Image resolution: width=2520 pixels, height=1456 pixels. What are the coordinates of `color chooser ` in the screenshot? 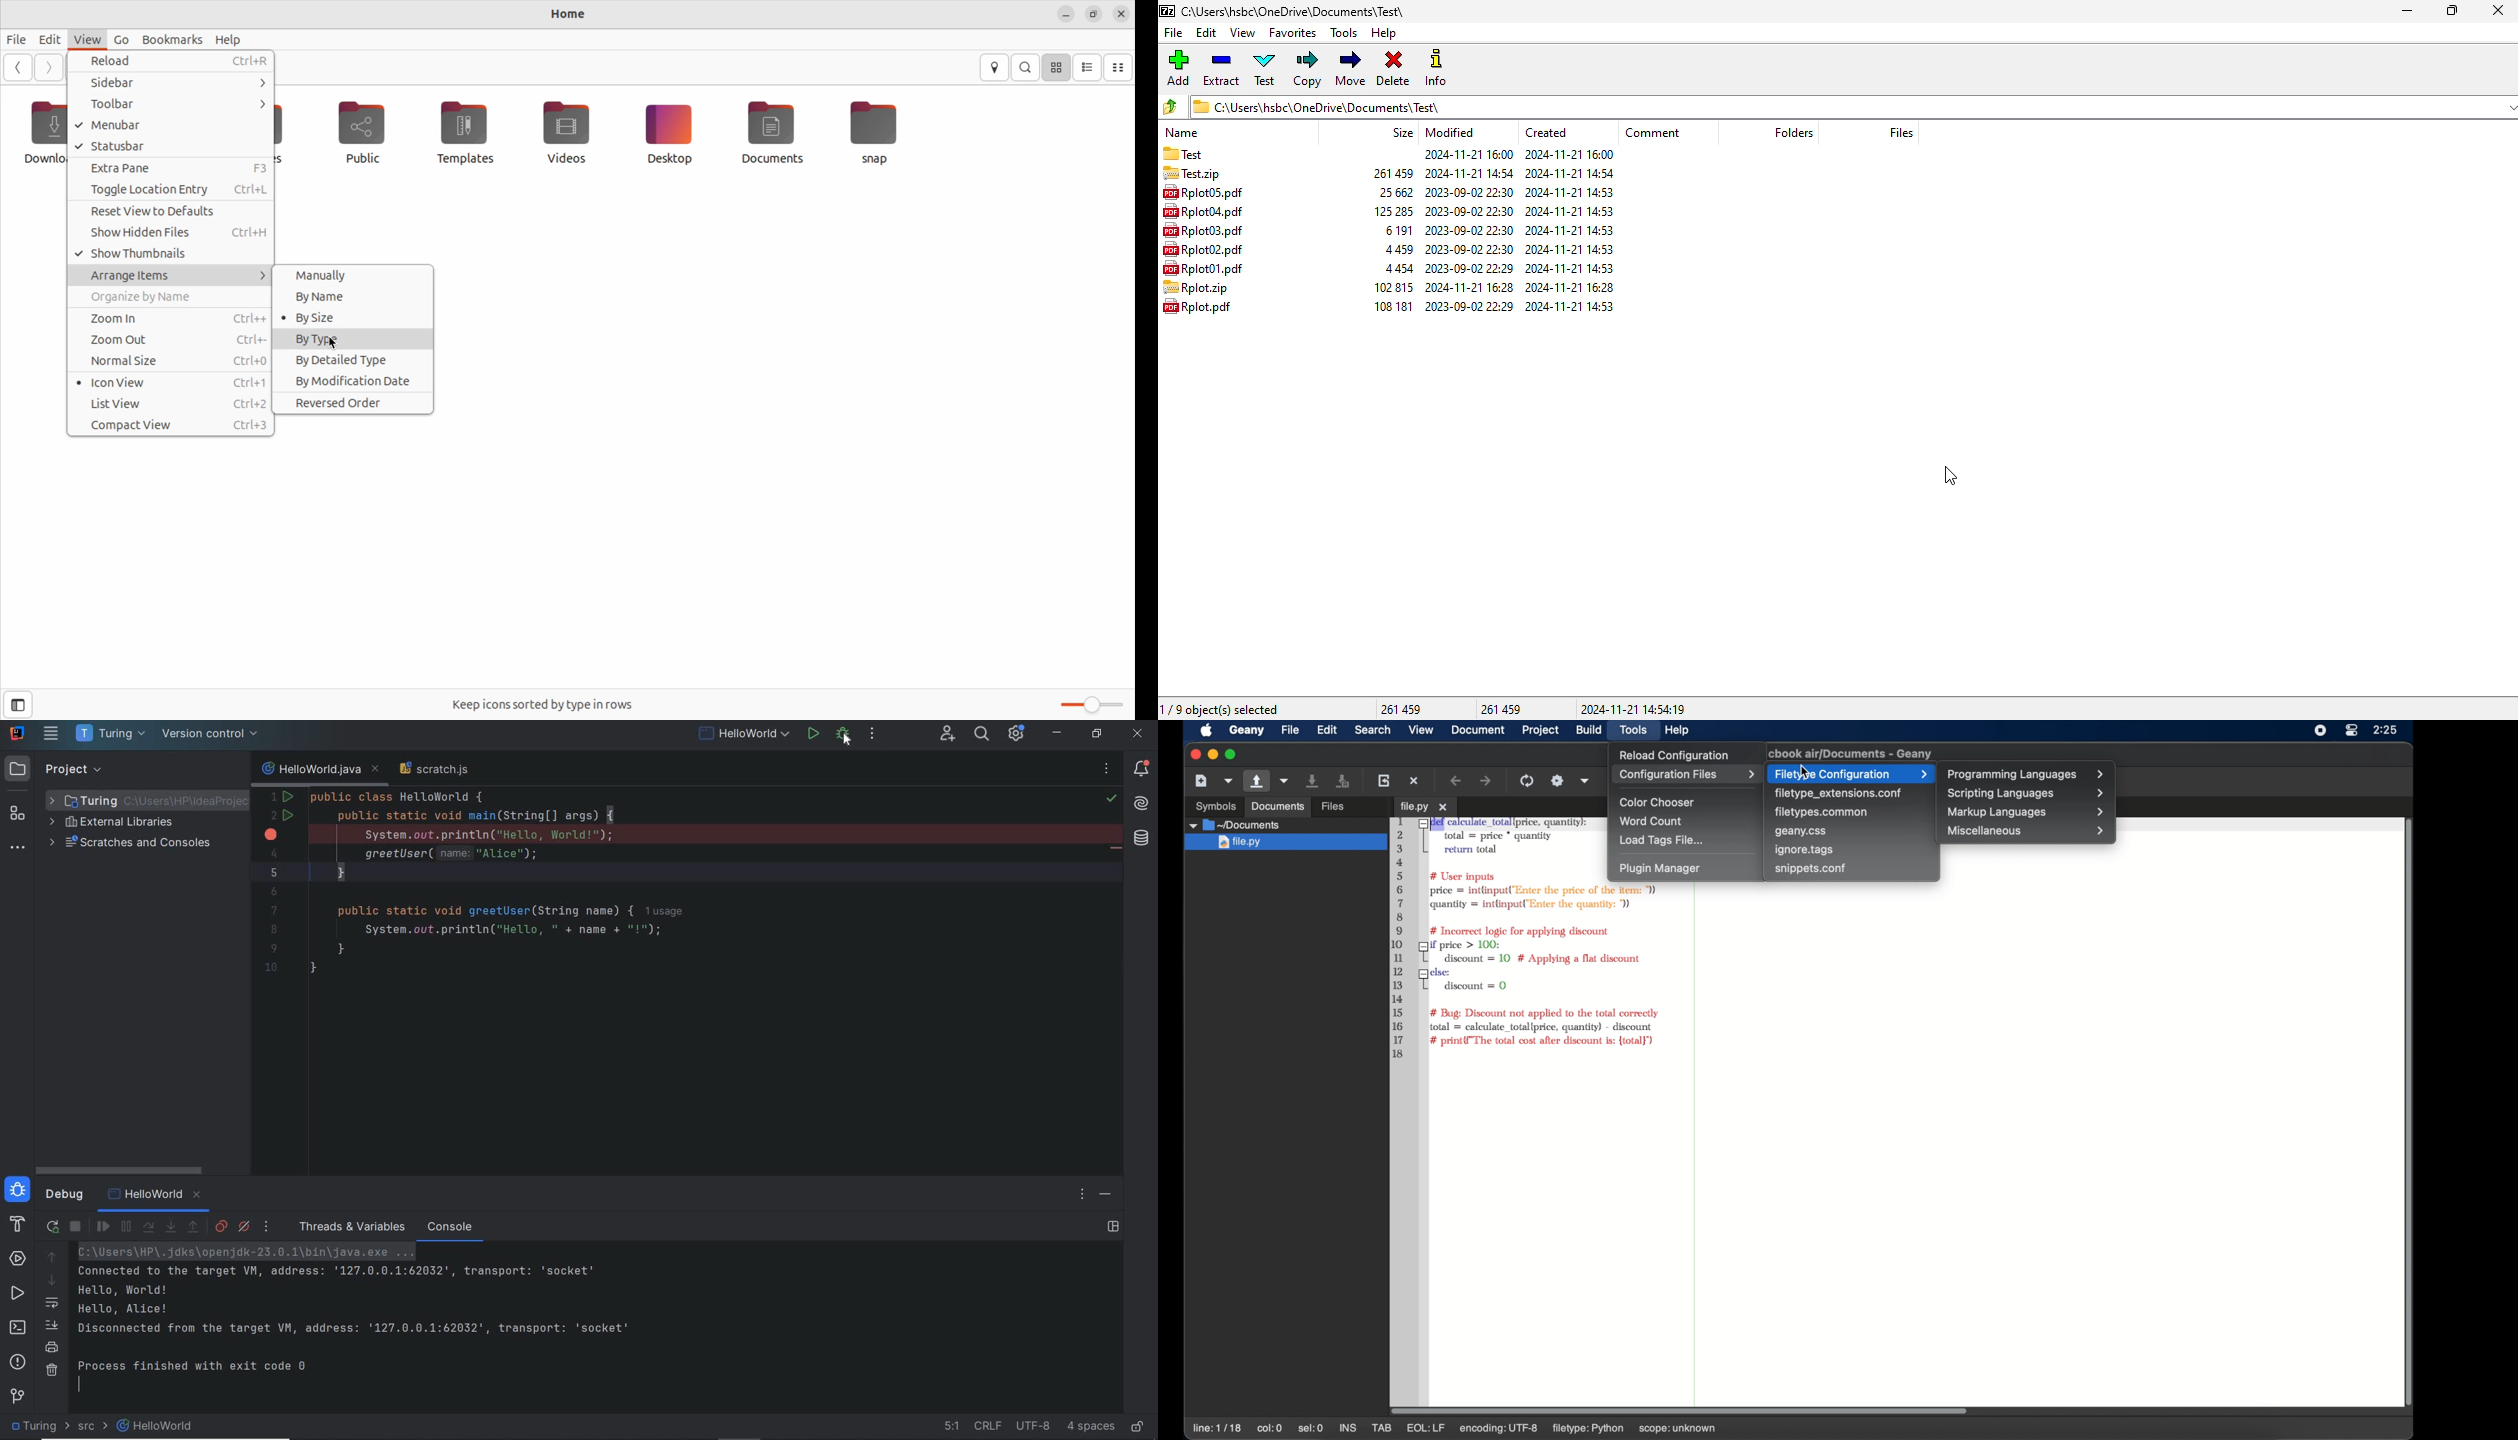 It's located at (1659, 803).